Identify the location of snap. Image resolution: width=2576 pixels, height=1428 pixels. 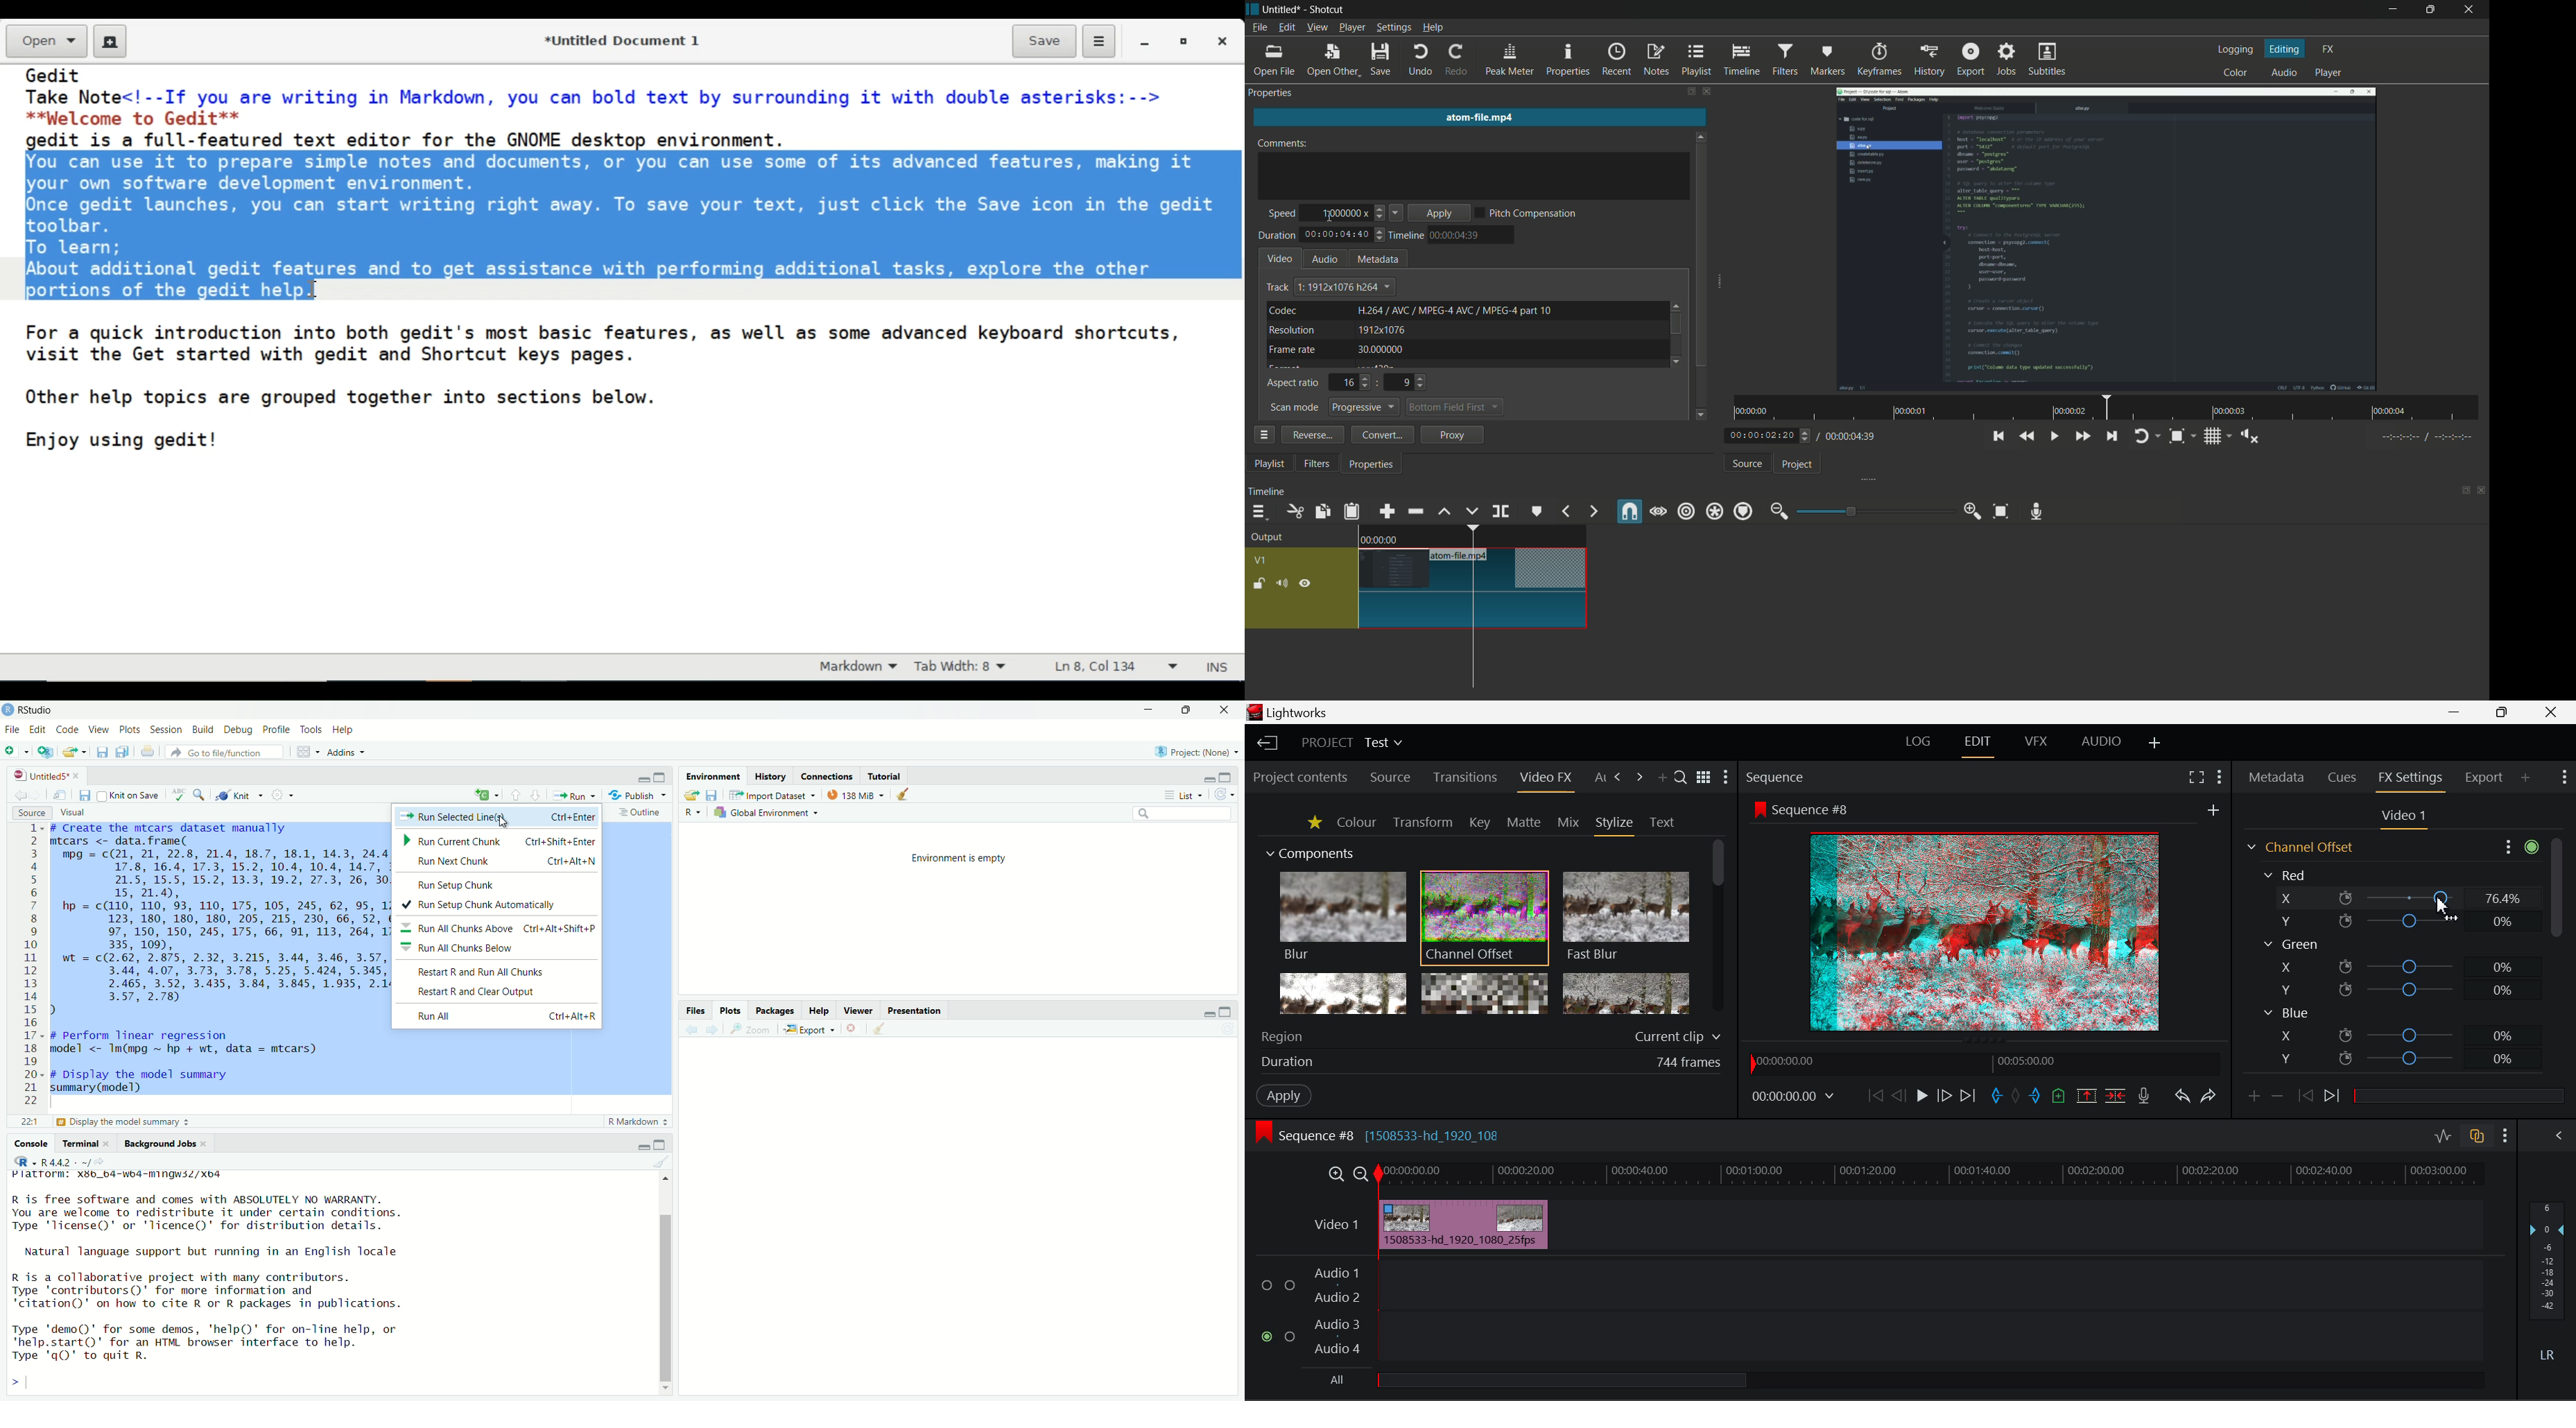
(1629, 512).